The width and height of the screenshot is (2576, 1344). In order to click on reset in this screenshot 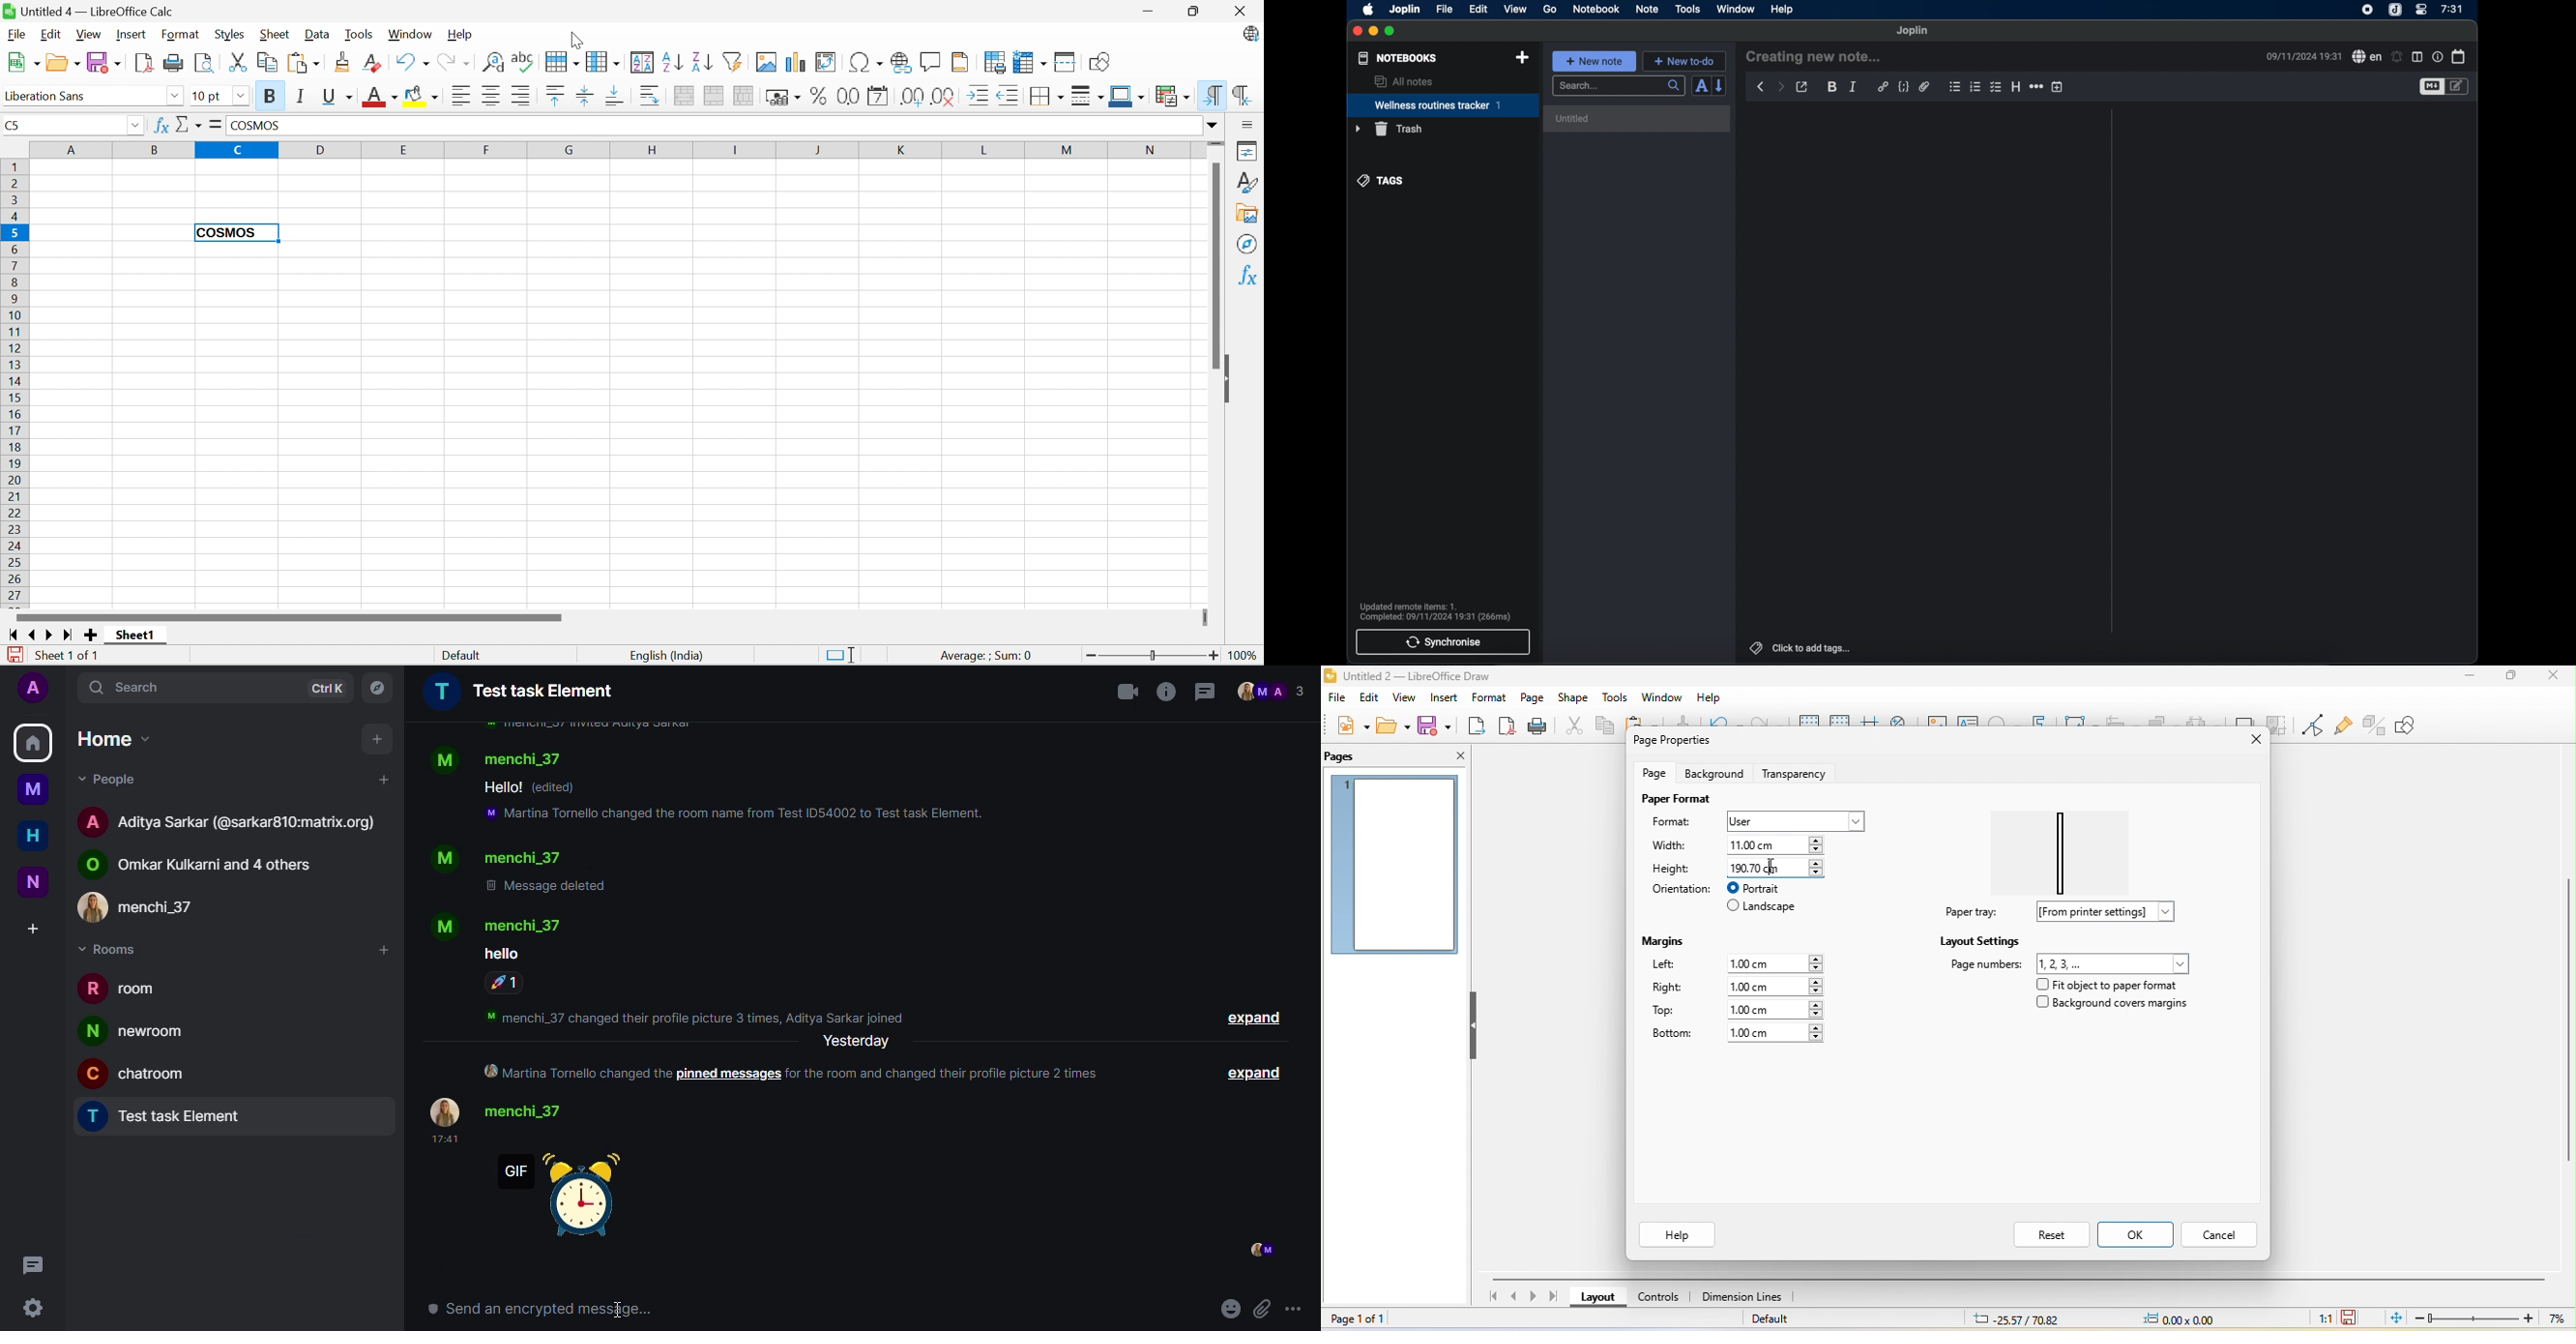, I will do `click(2050, 1234)`.